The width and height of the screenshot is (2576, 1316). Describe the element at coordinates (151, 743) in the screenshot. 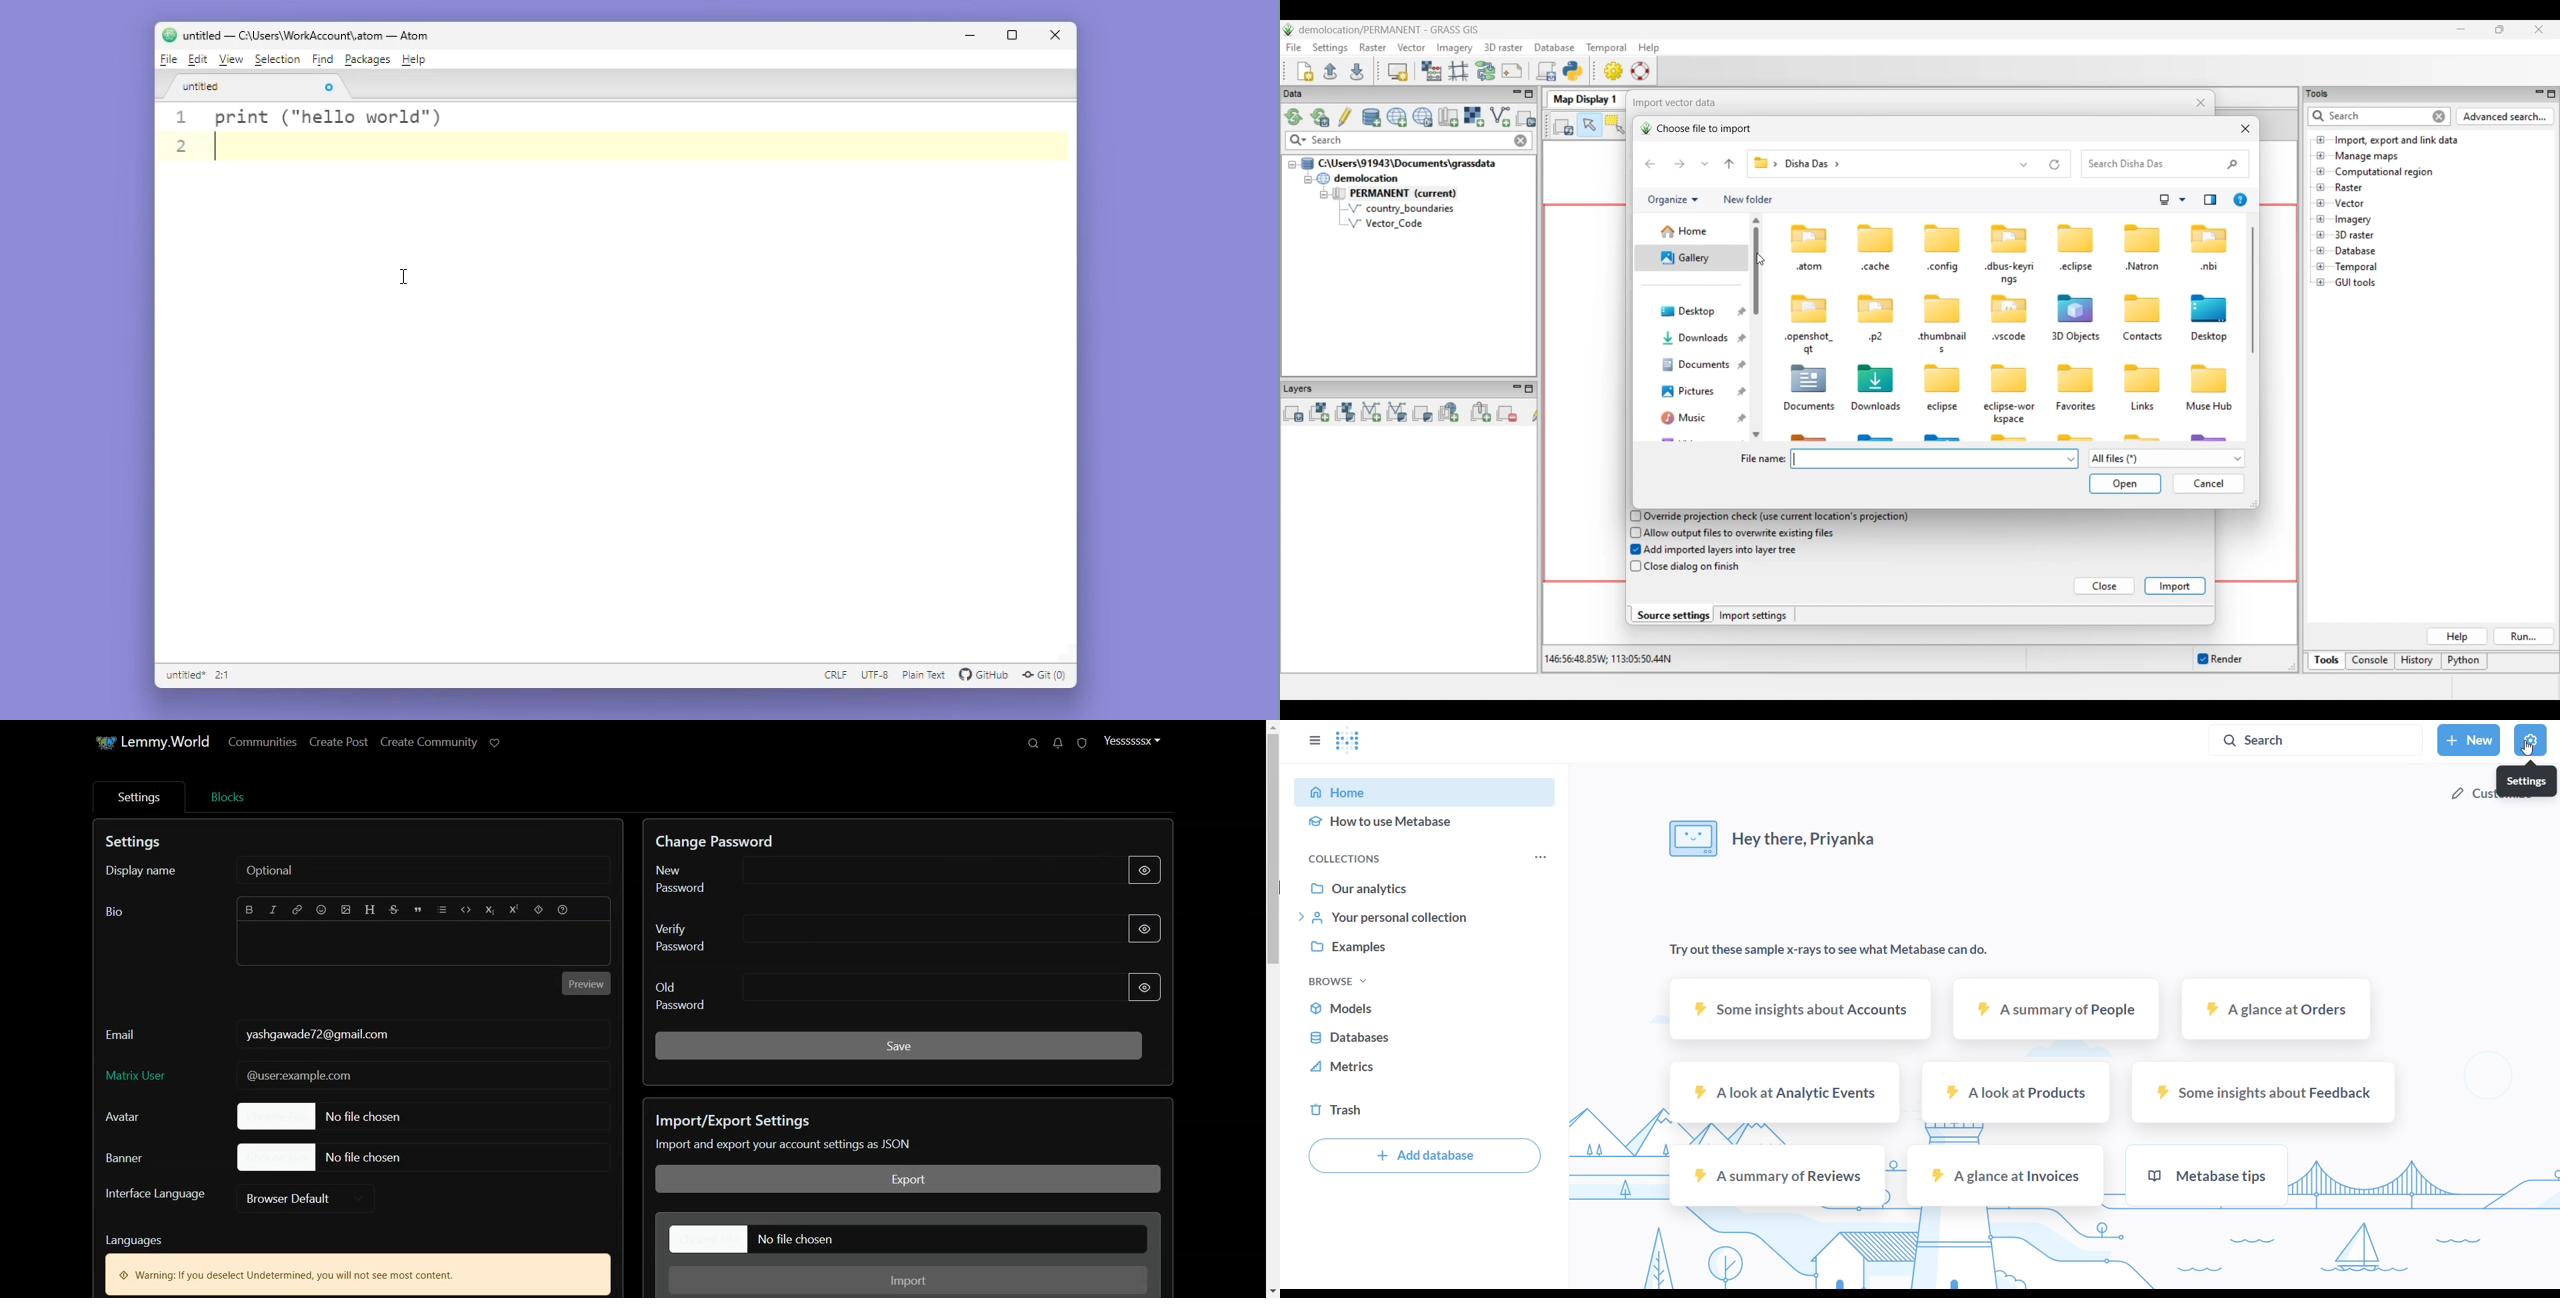

I see `Home page` at that location.